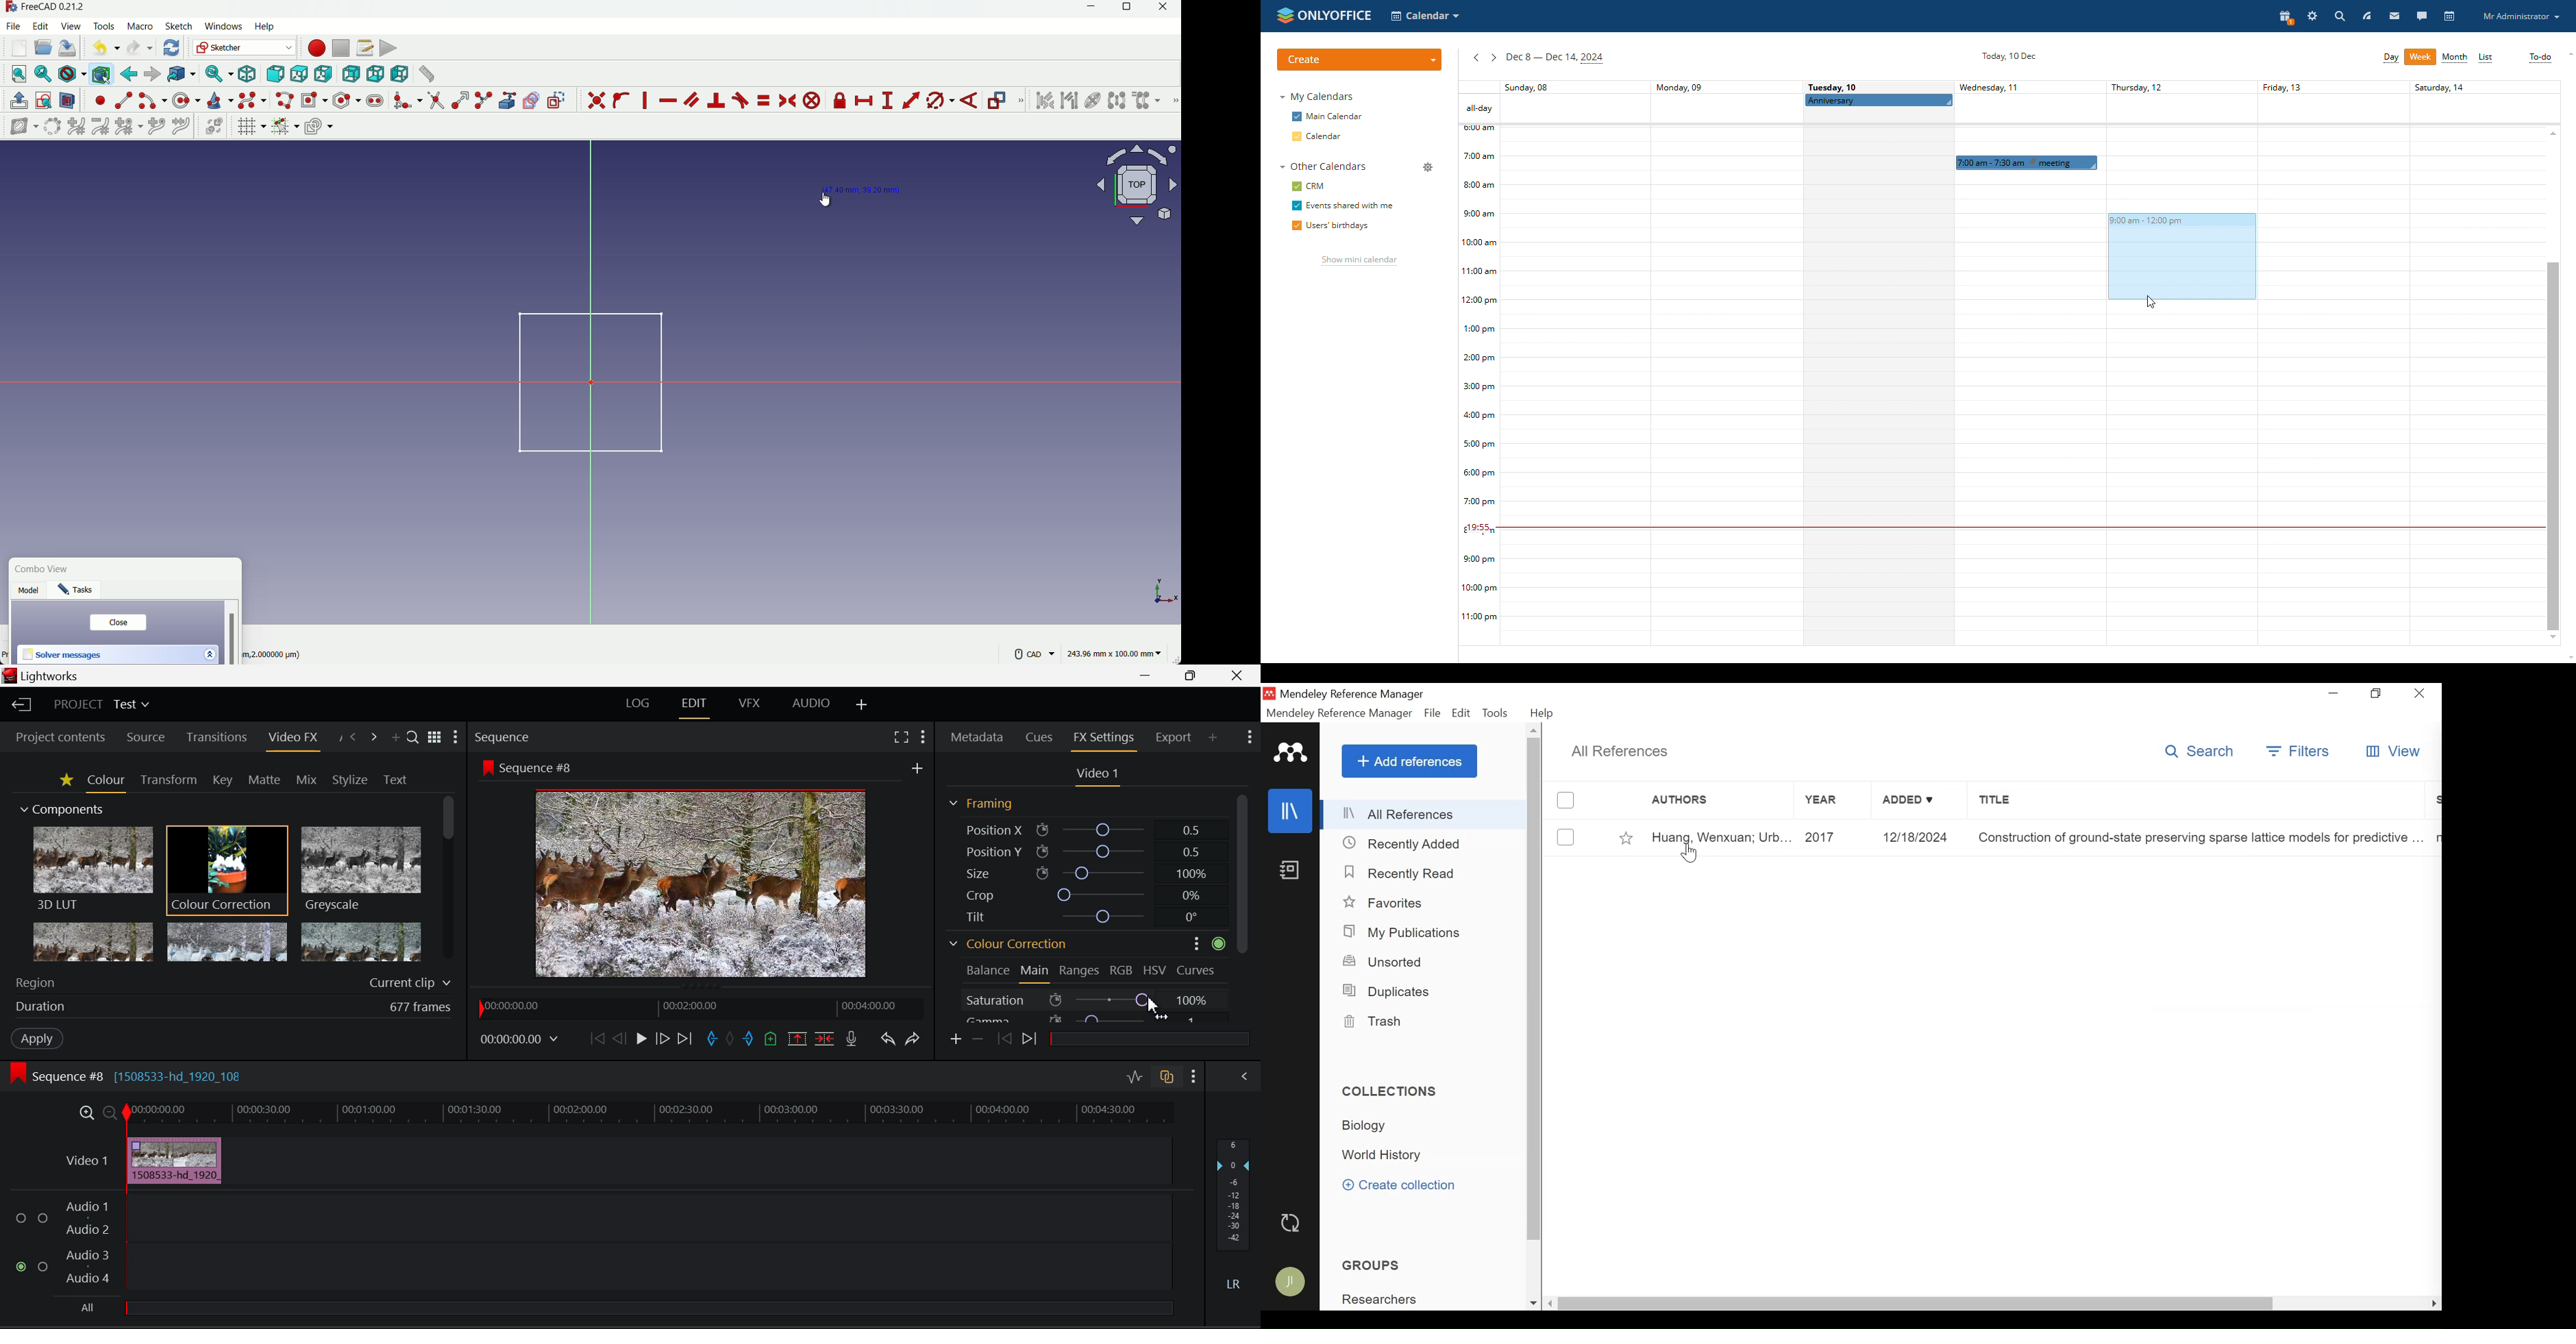  I want to click on configure rendering order, so click(321, 126).